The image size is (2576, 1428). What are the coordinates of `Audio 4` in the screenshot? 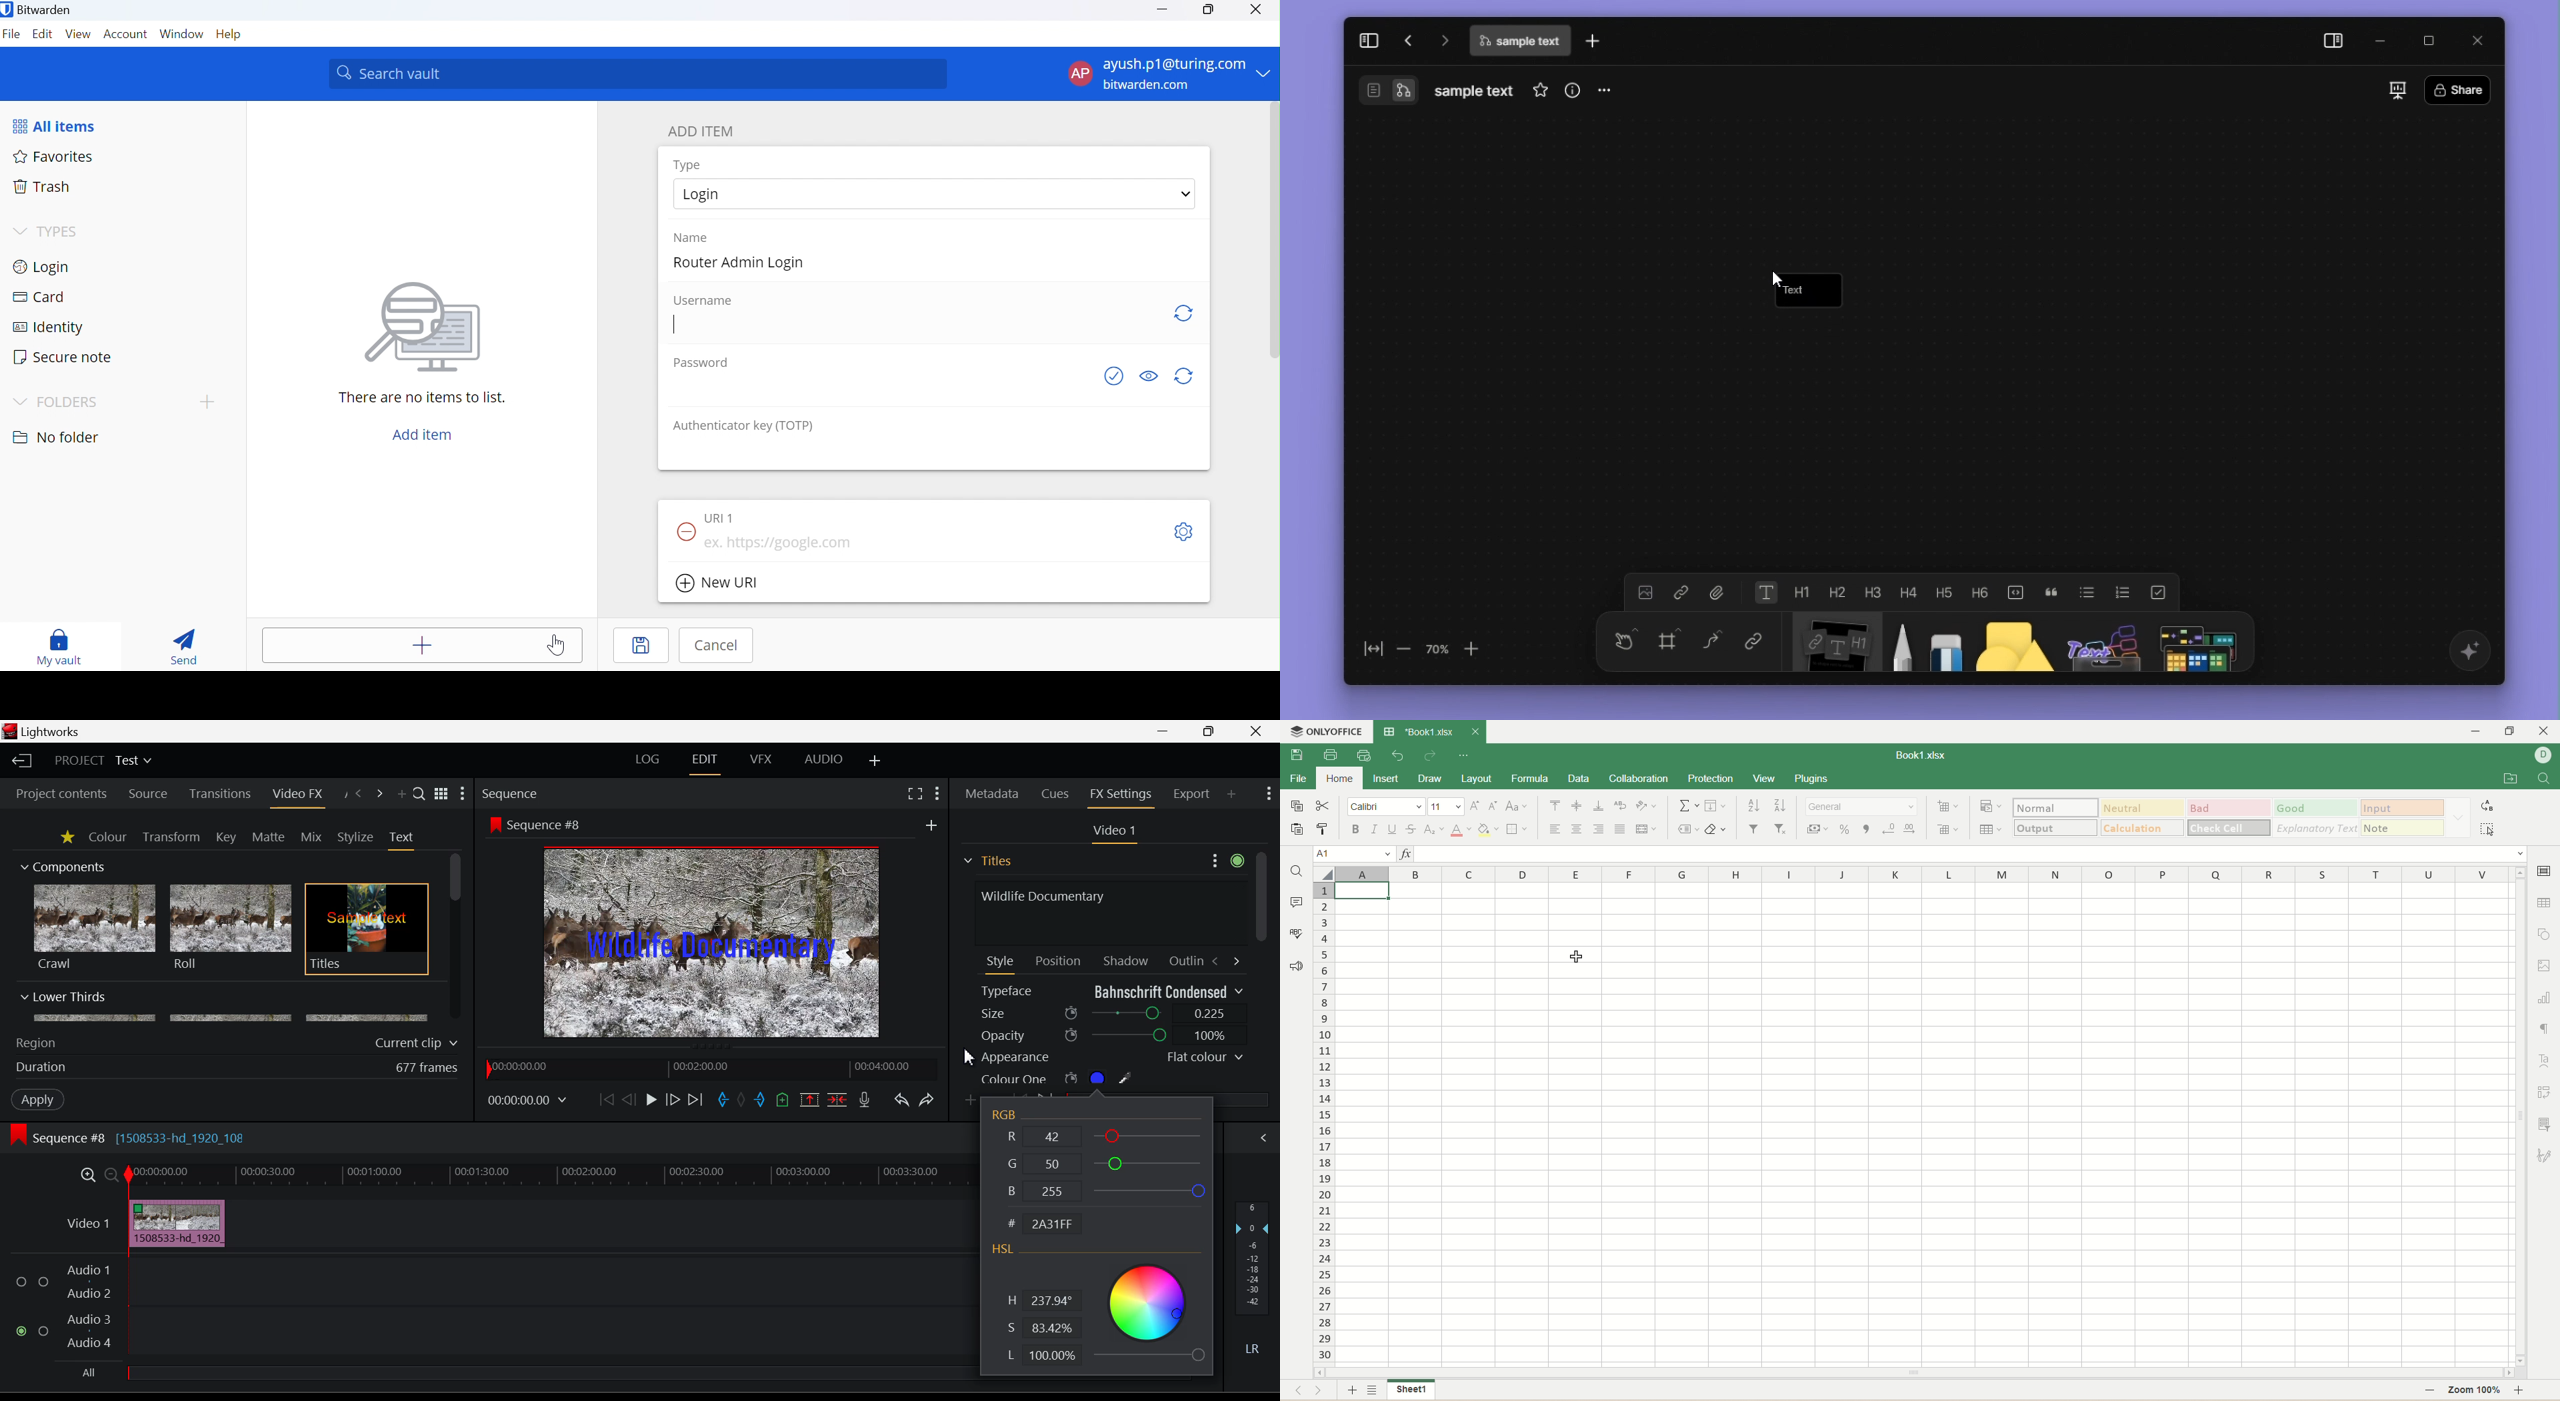 It's located at (89, 1342).